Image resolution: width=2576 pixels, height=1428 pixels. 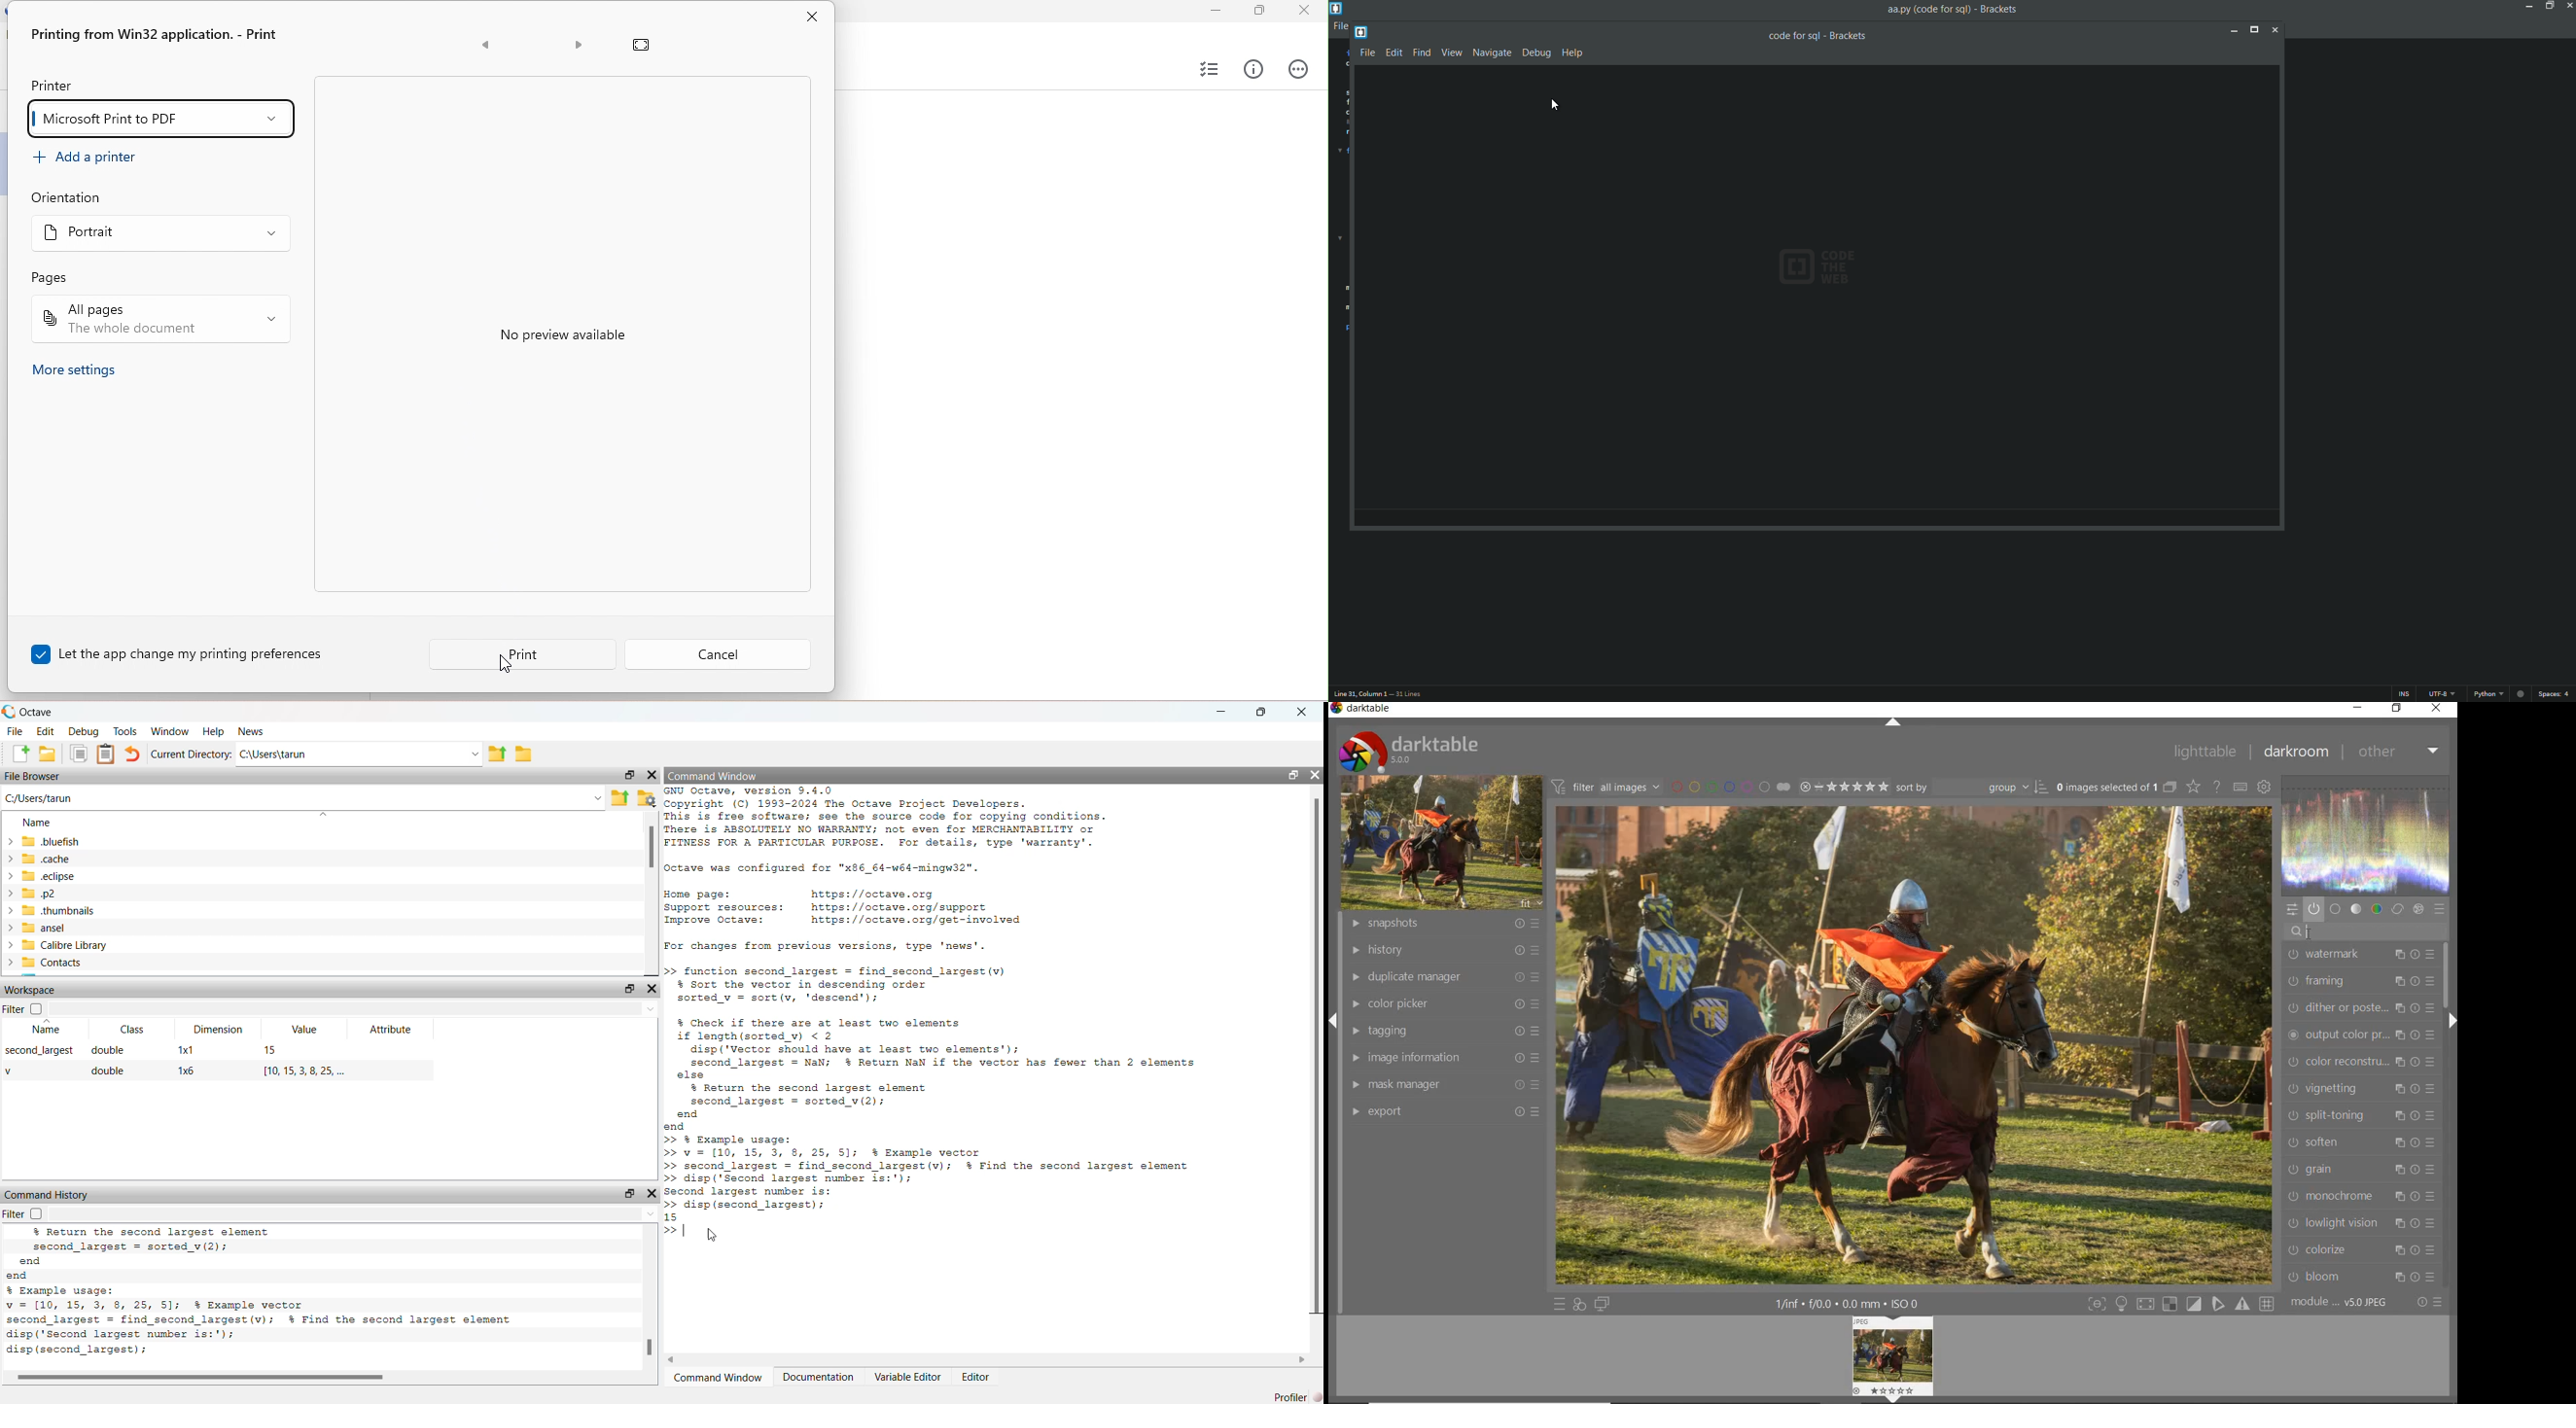 What do you see at coordinates (2207, 751) in the screenshot?
I see `lighttable` at bounding box center [2207, 751].